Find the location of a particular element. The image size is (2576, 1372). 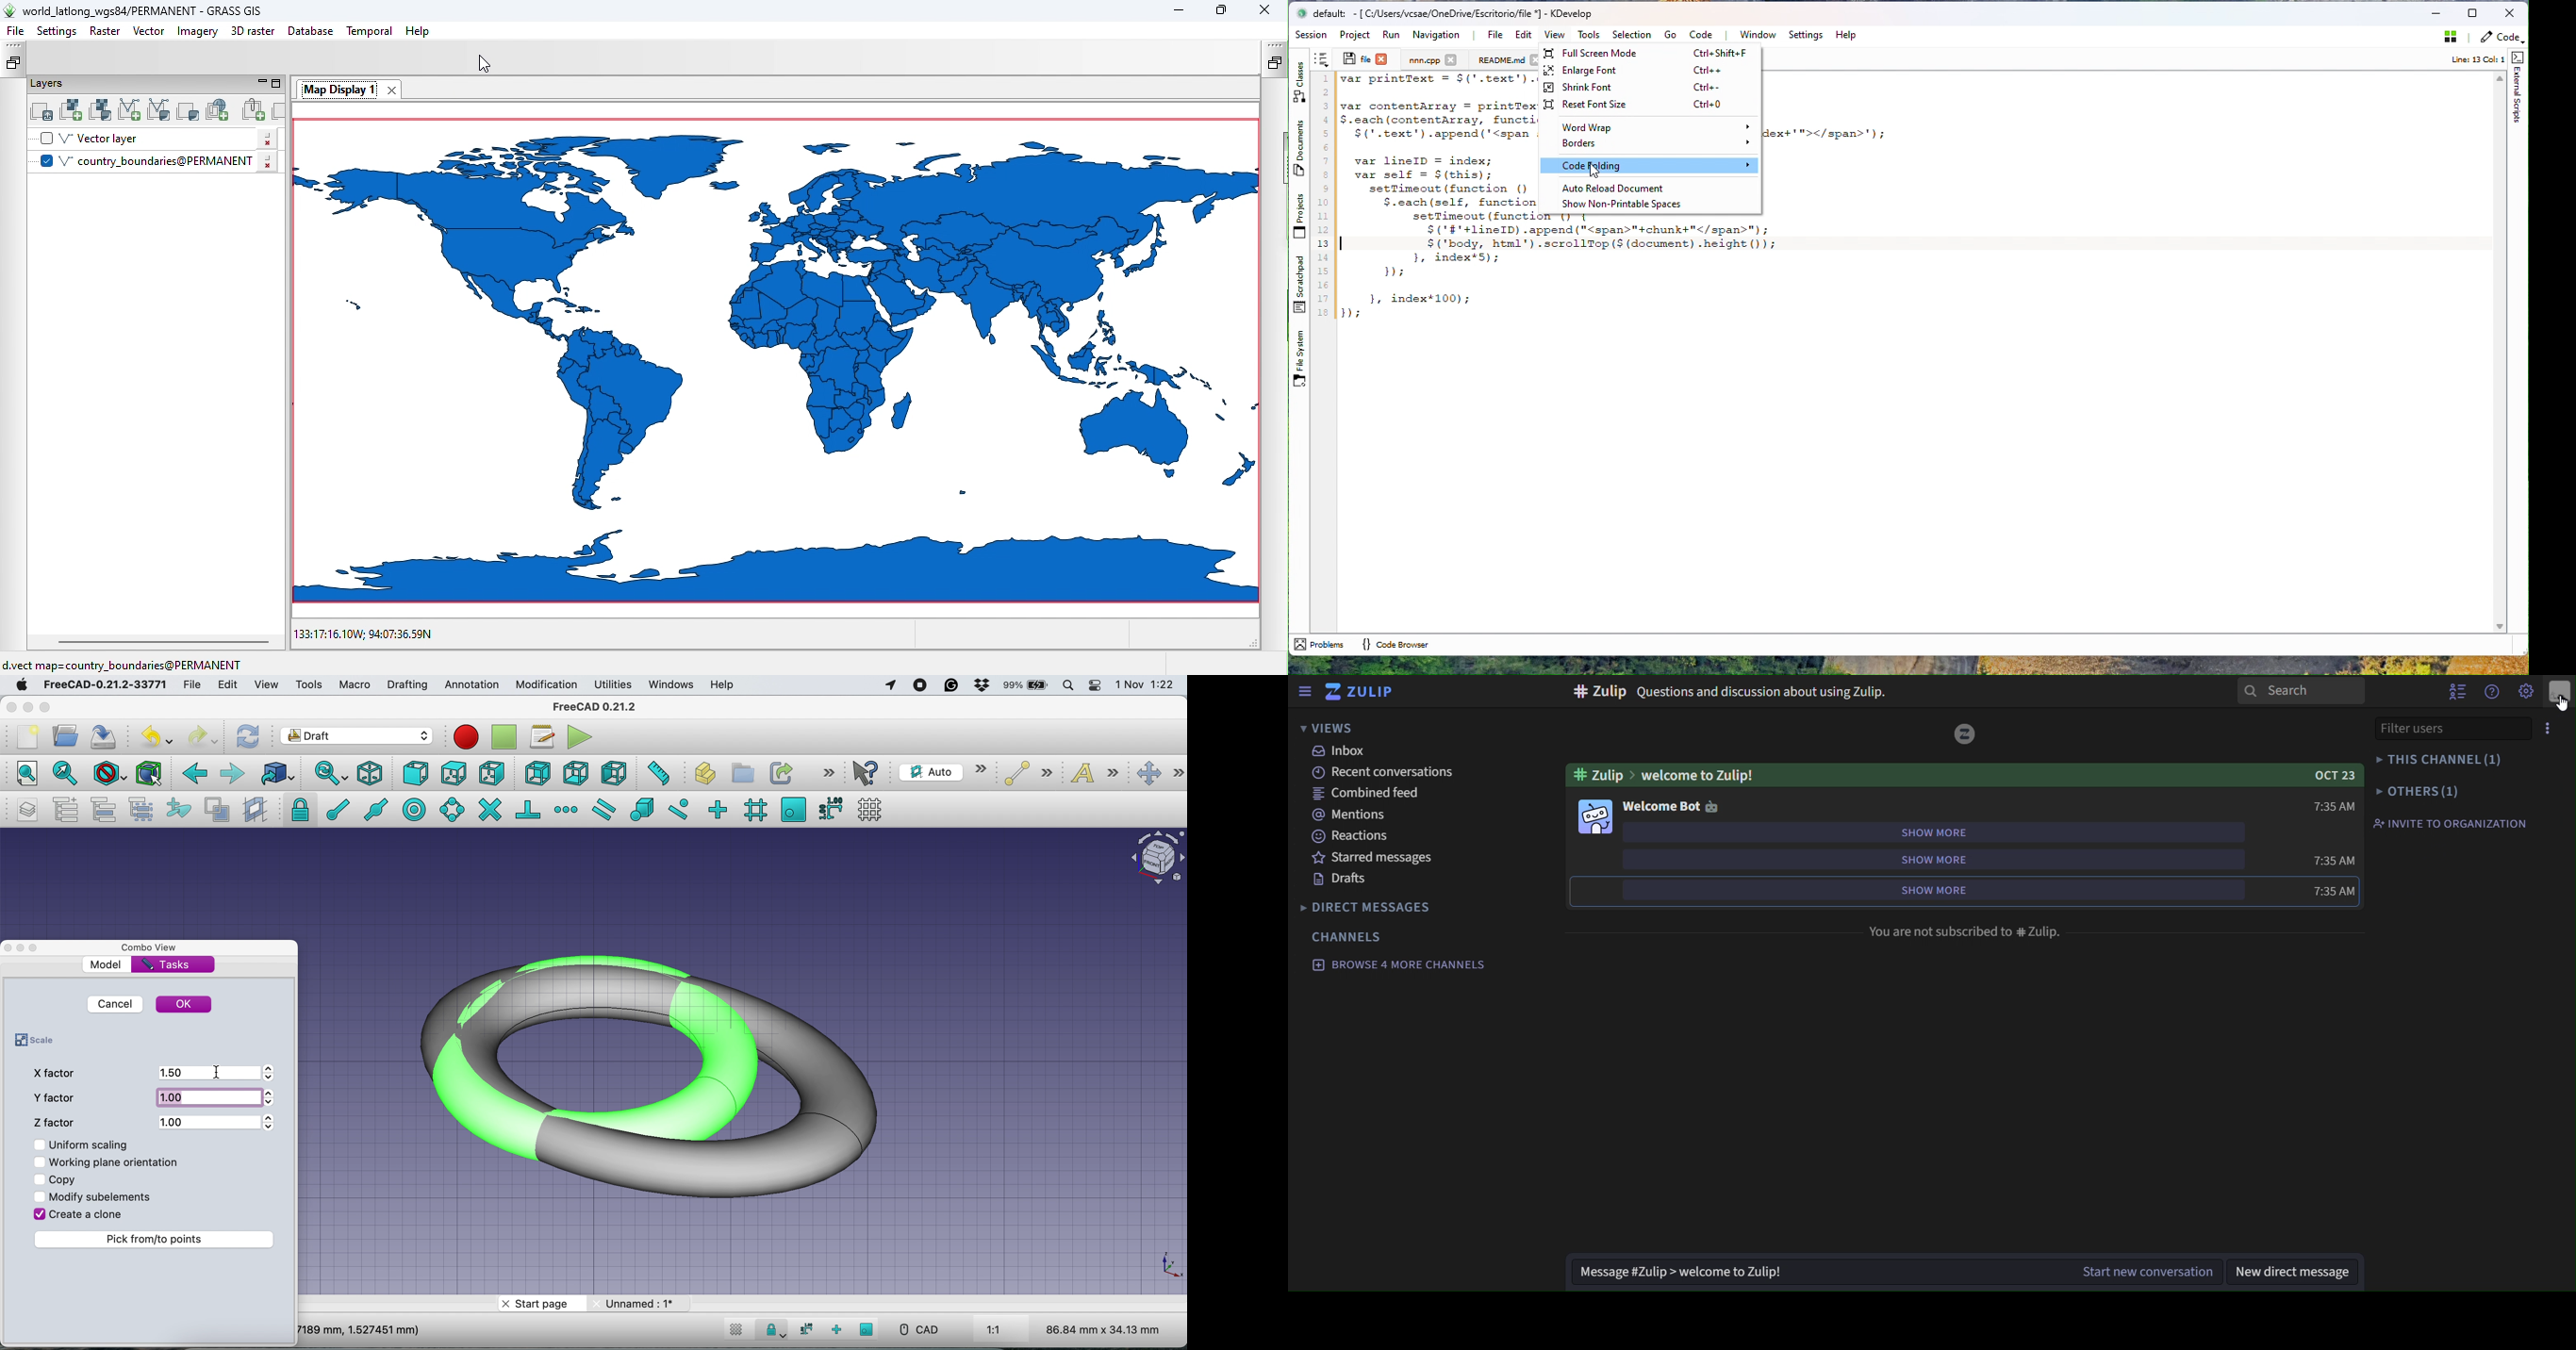

FreeCAD-0.21.2-33771 is located at coordinates (106, 684).